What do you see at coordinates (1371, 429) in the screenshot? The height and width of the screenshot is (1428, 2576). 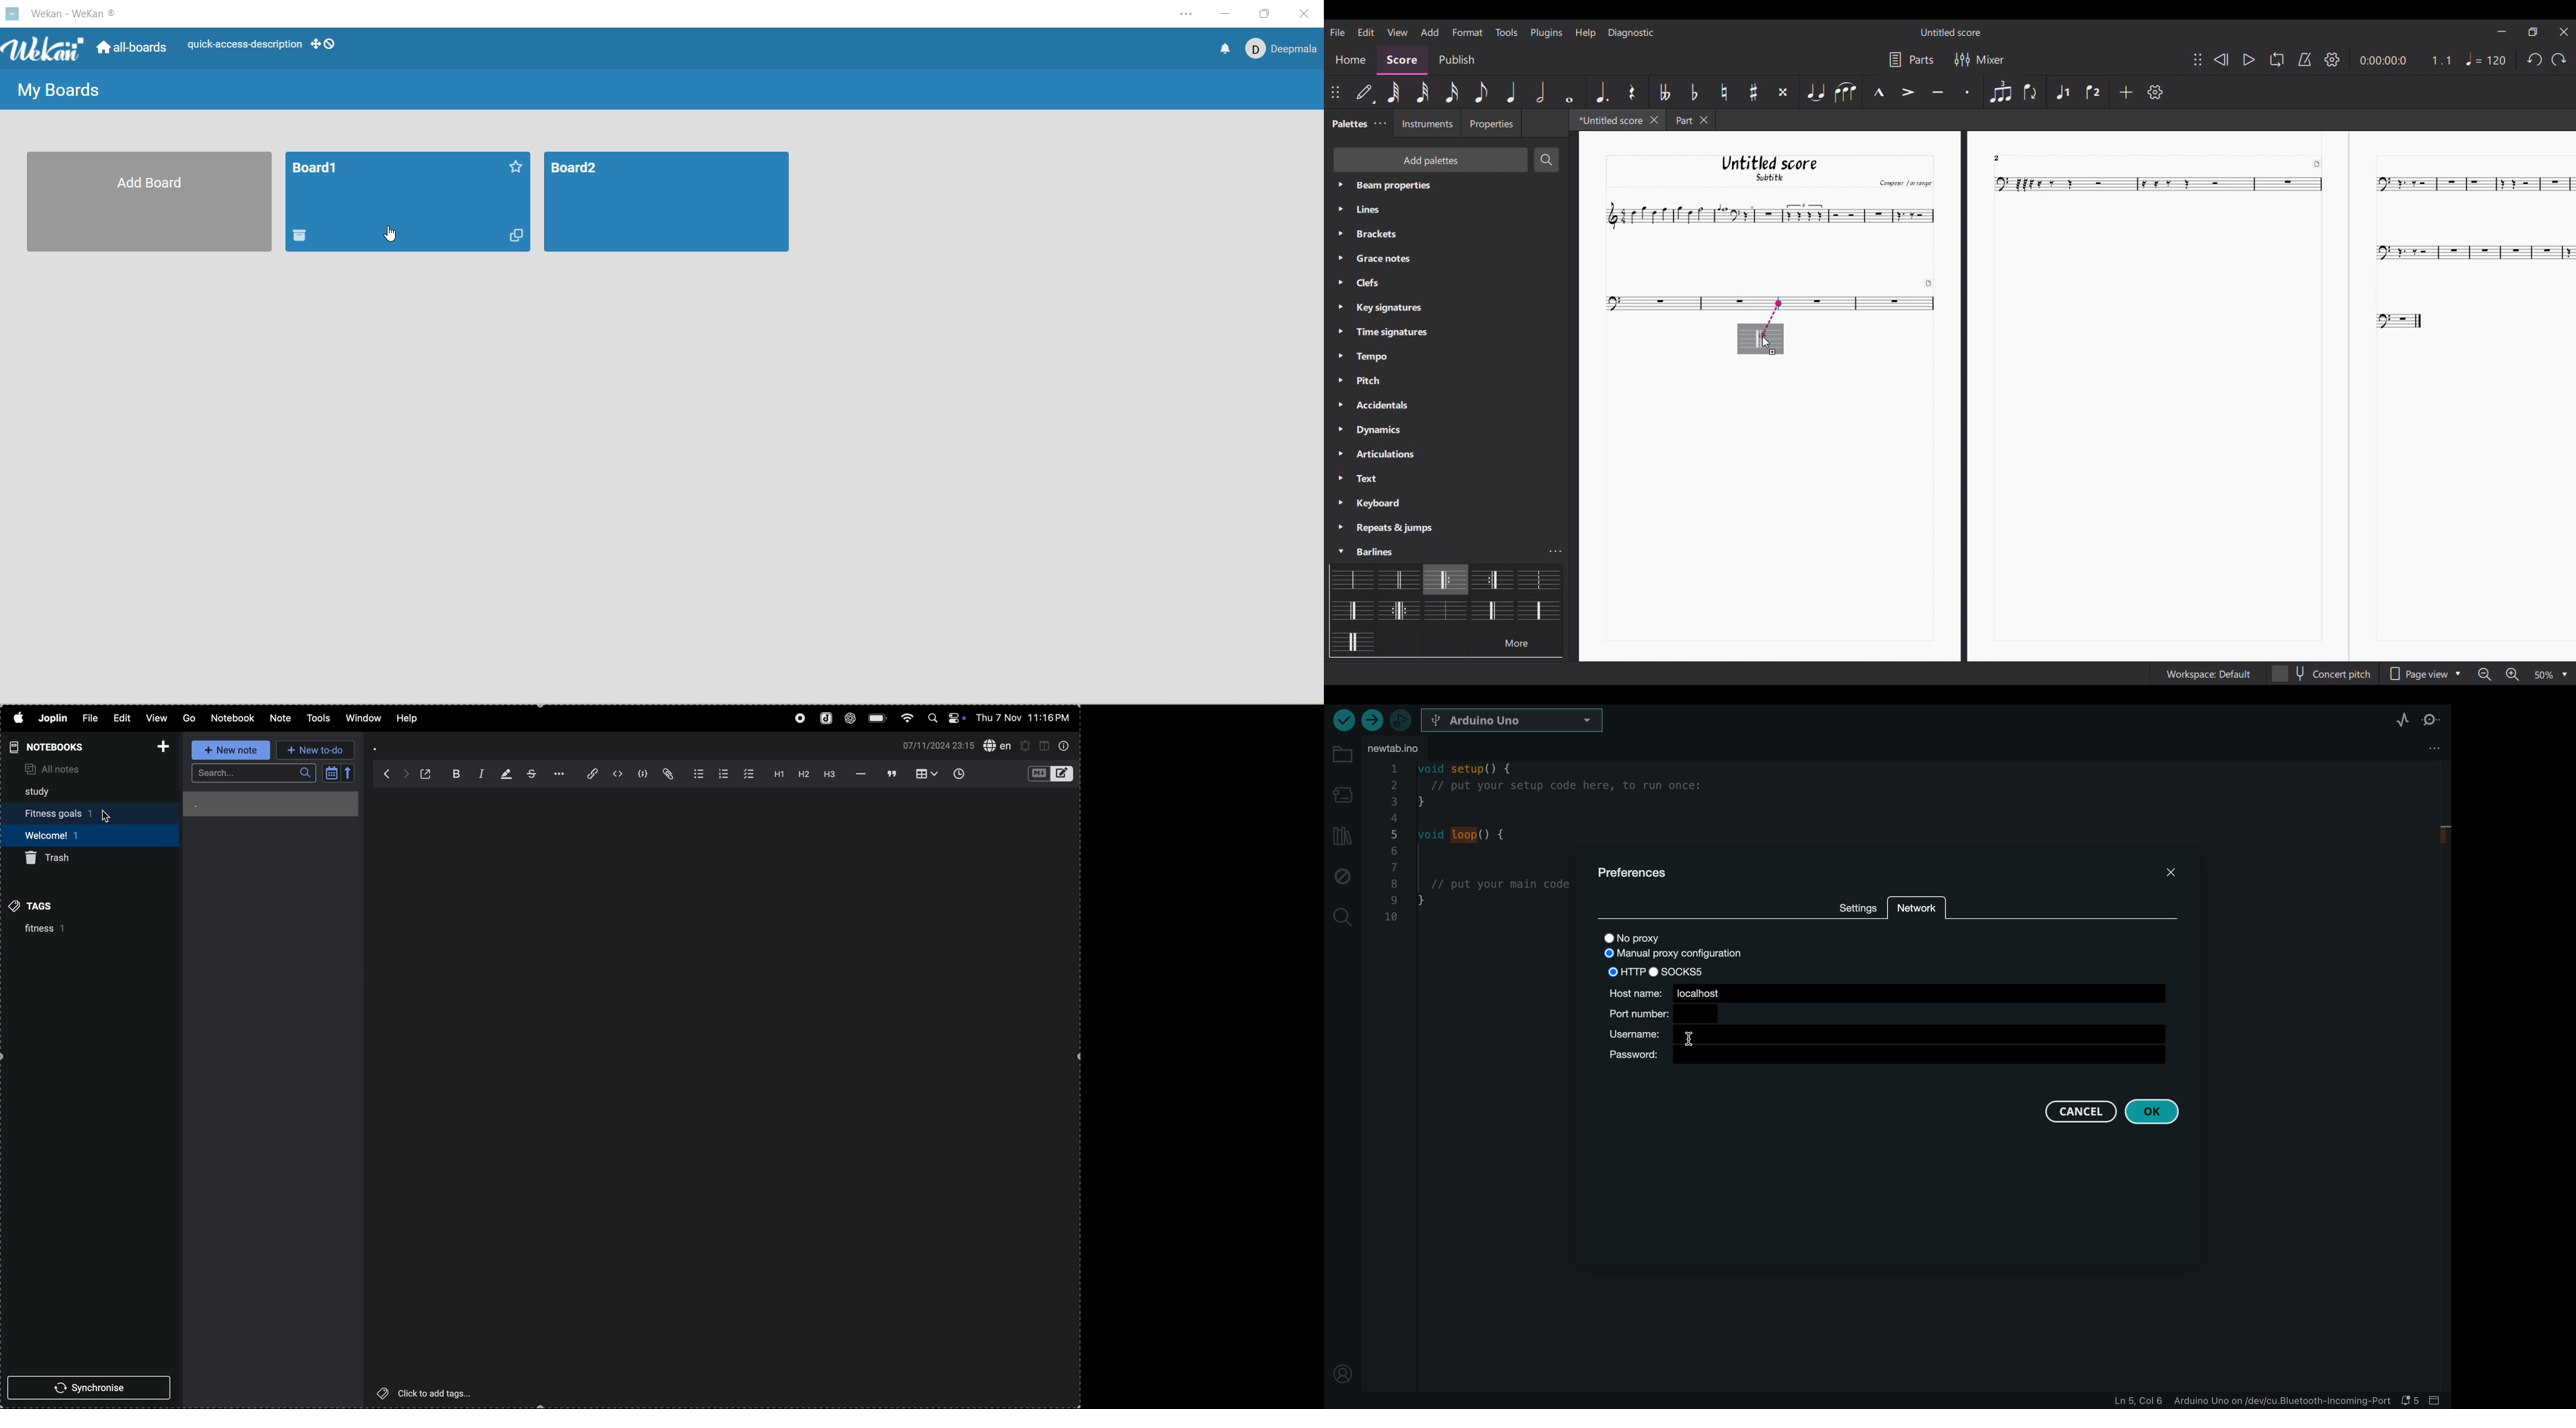 I see `Palette settings` at bounding box center [1371, 429].